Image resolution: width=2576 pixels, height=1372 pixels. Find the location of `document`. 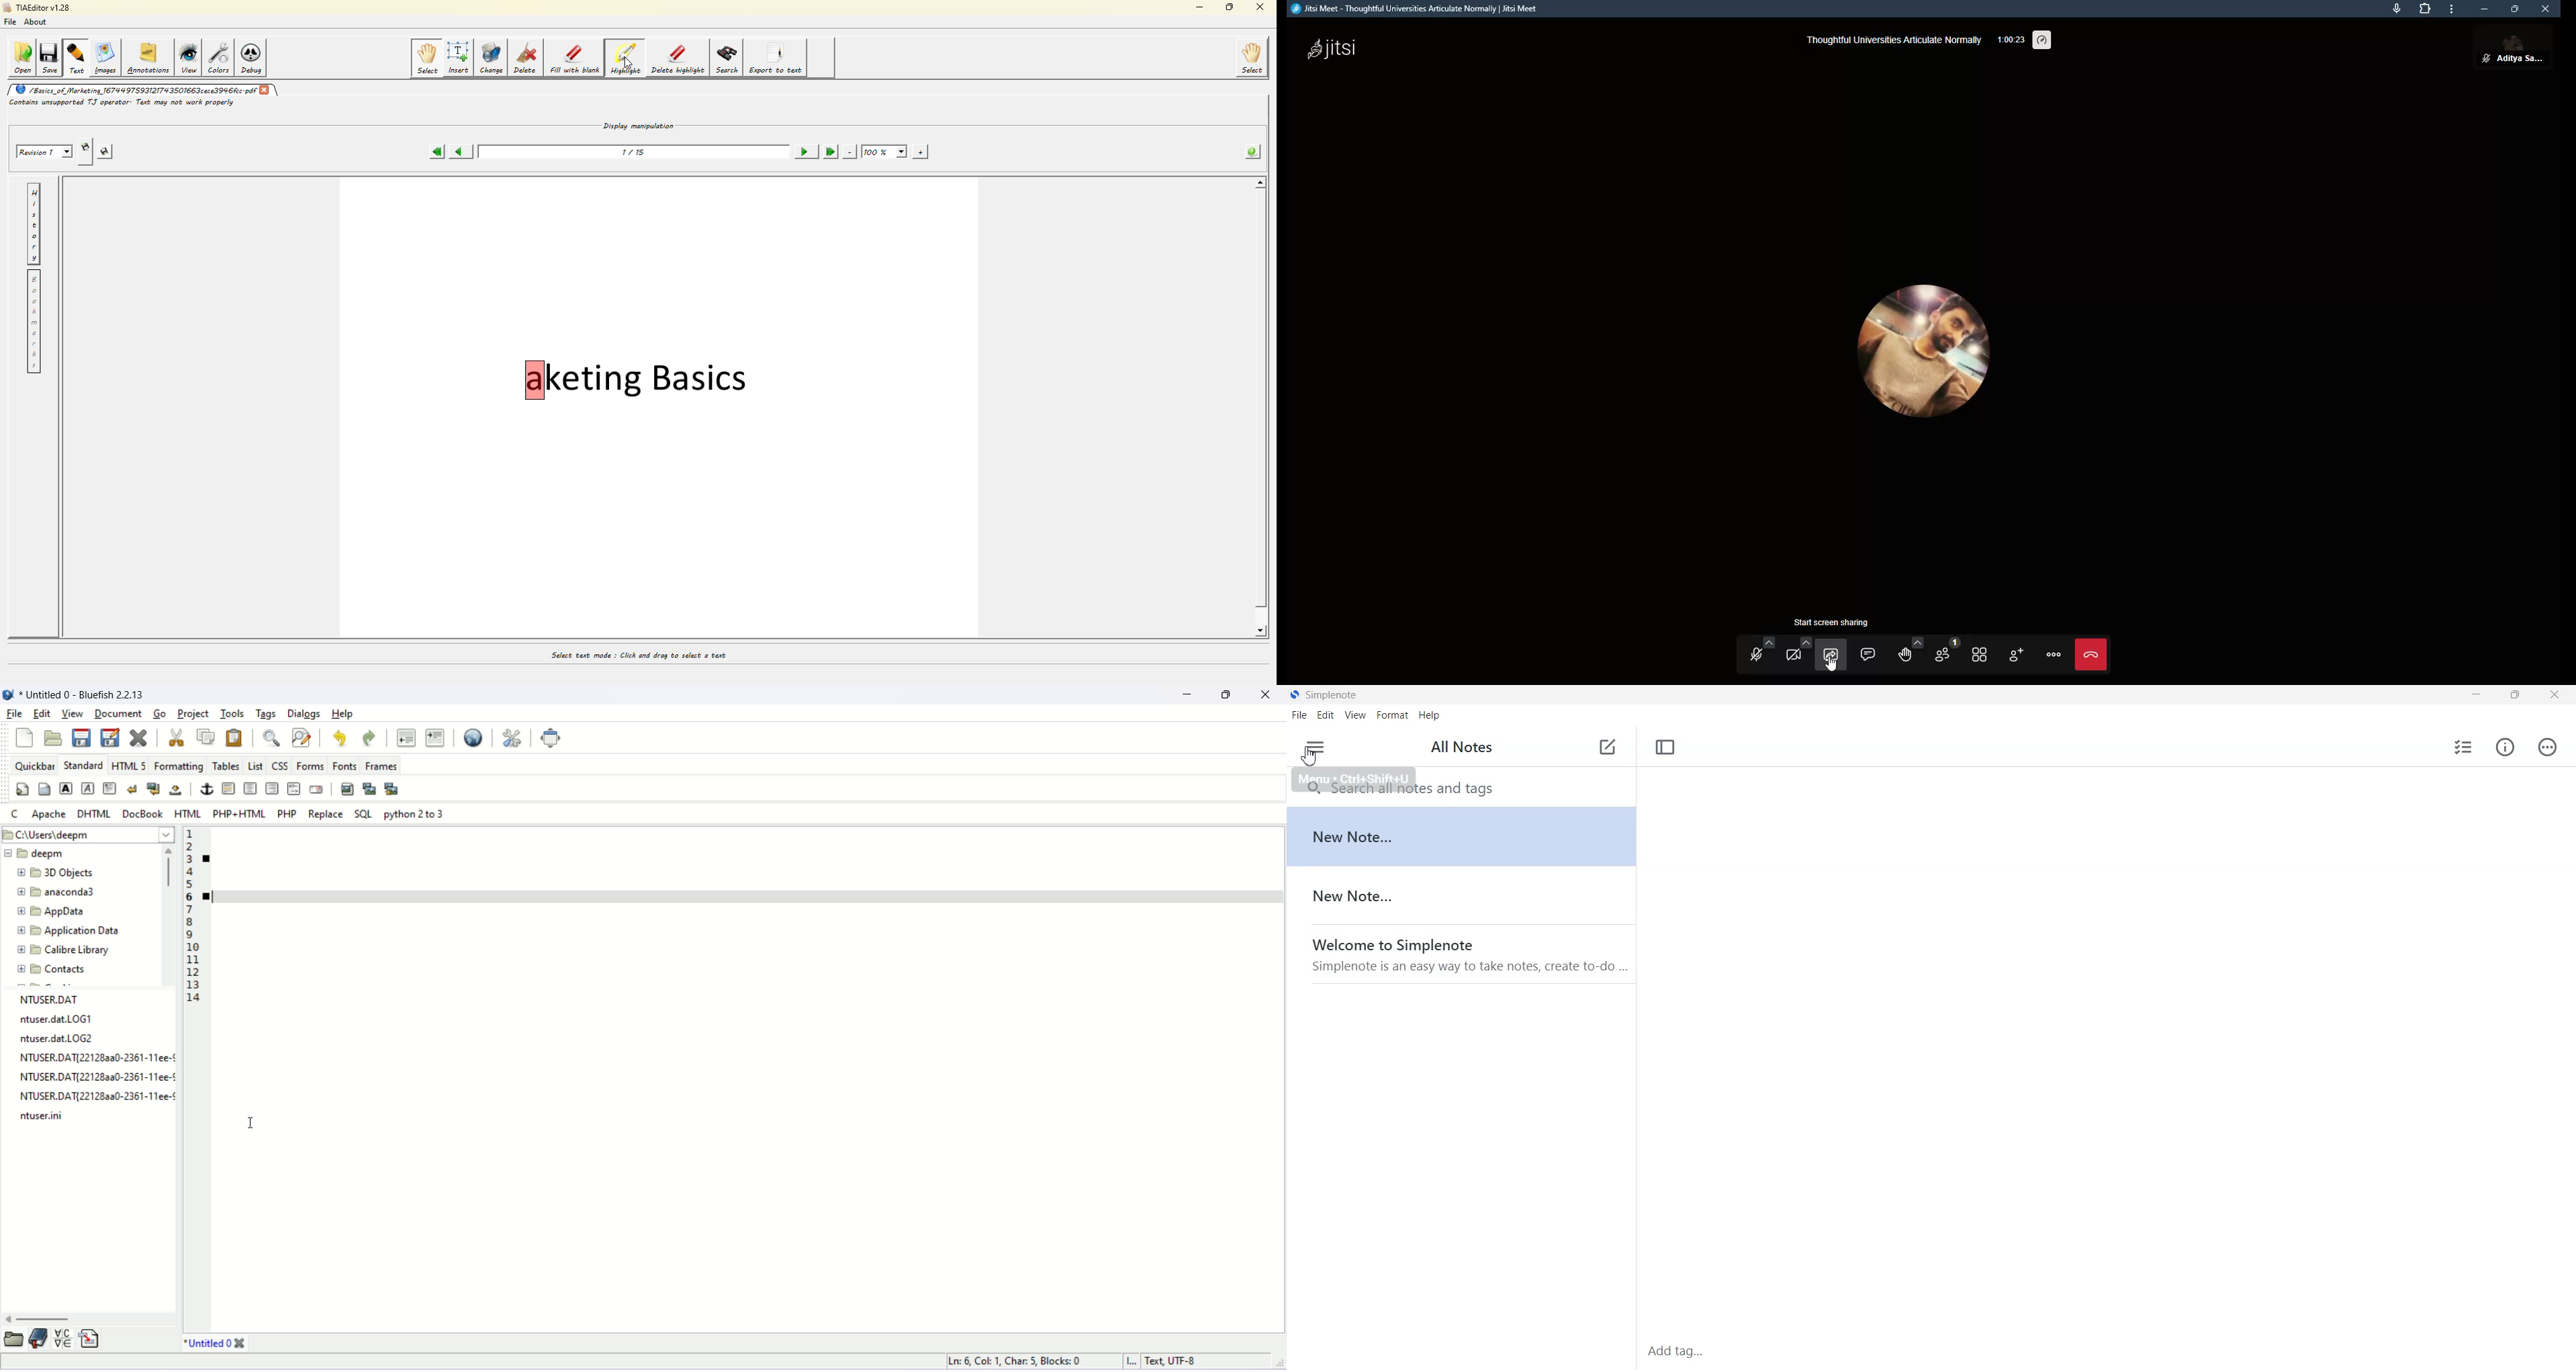

document is located at coordinates (115, 712).